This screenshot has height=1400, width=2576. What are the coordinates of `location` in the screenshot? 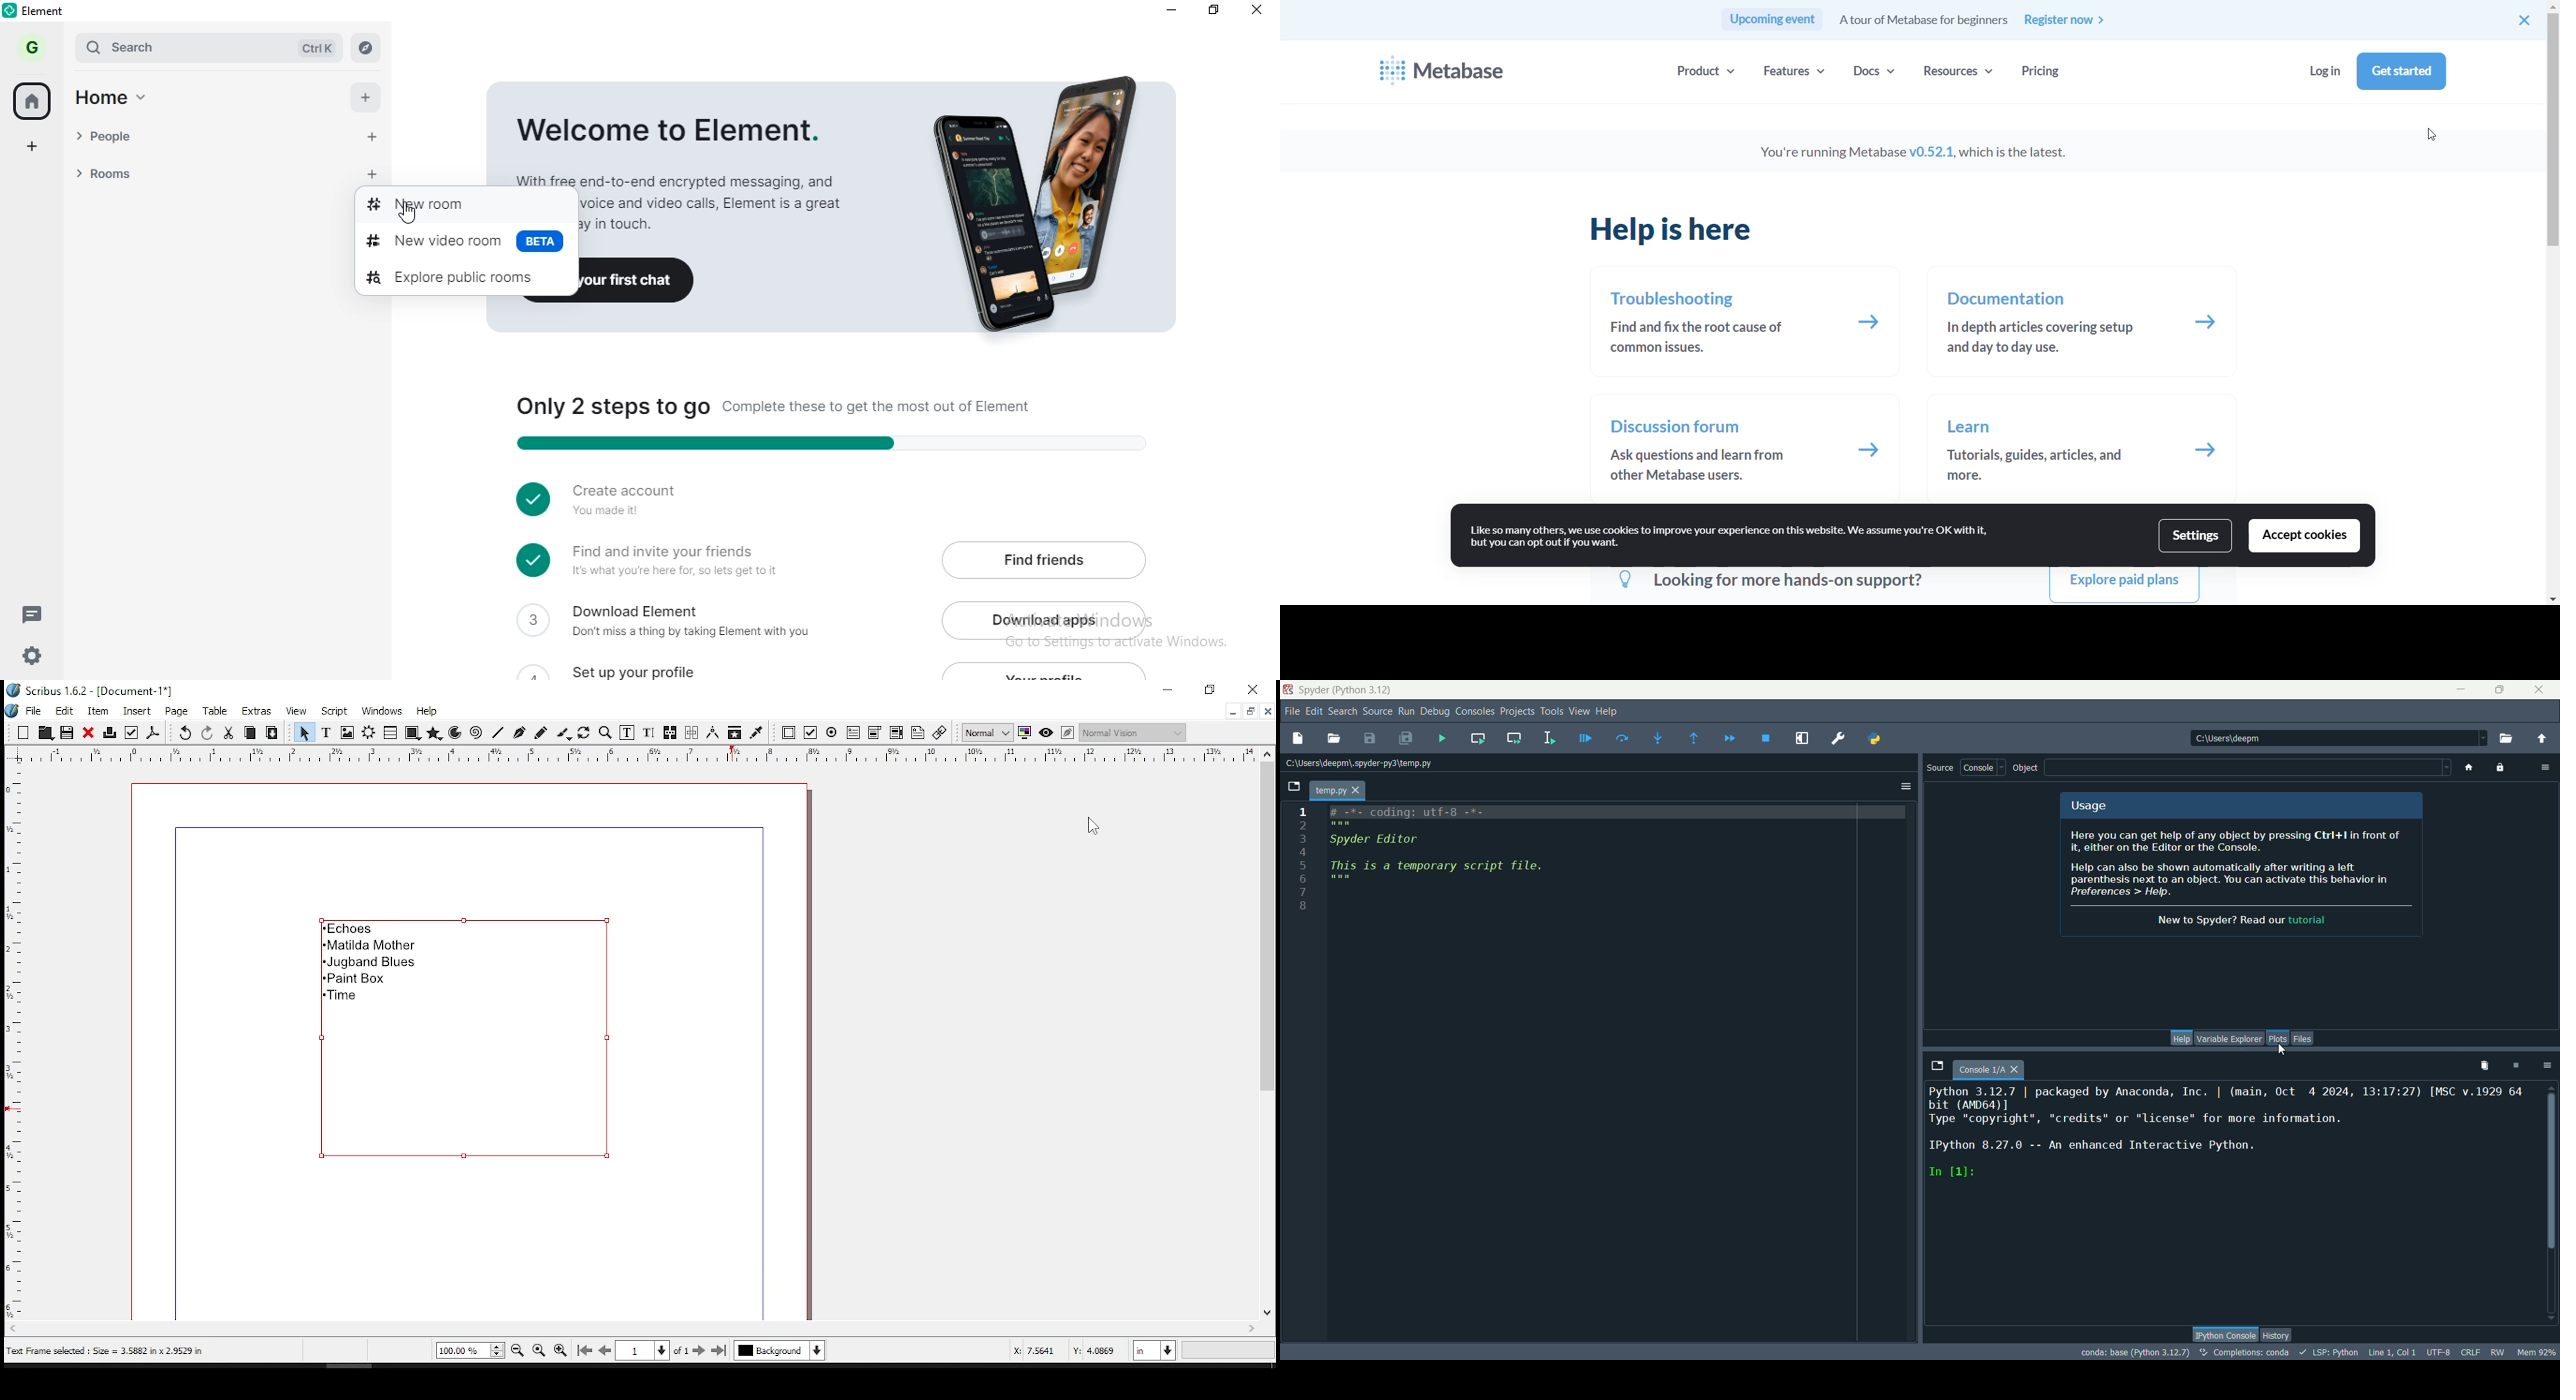 It's located at (2339, 739).